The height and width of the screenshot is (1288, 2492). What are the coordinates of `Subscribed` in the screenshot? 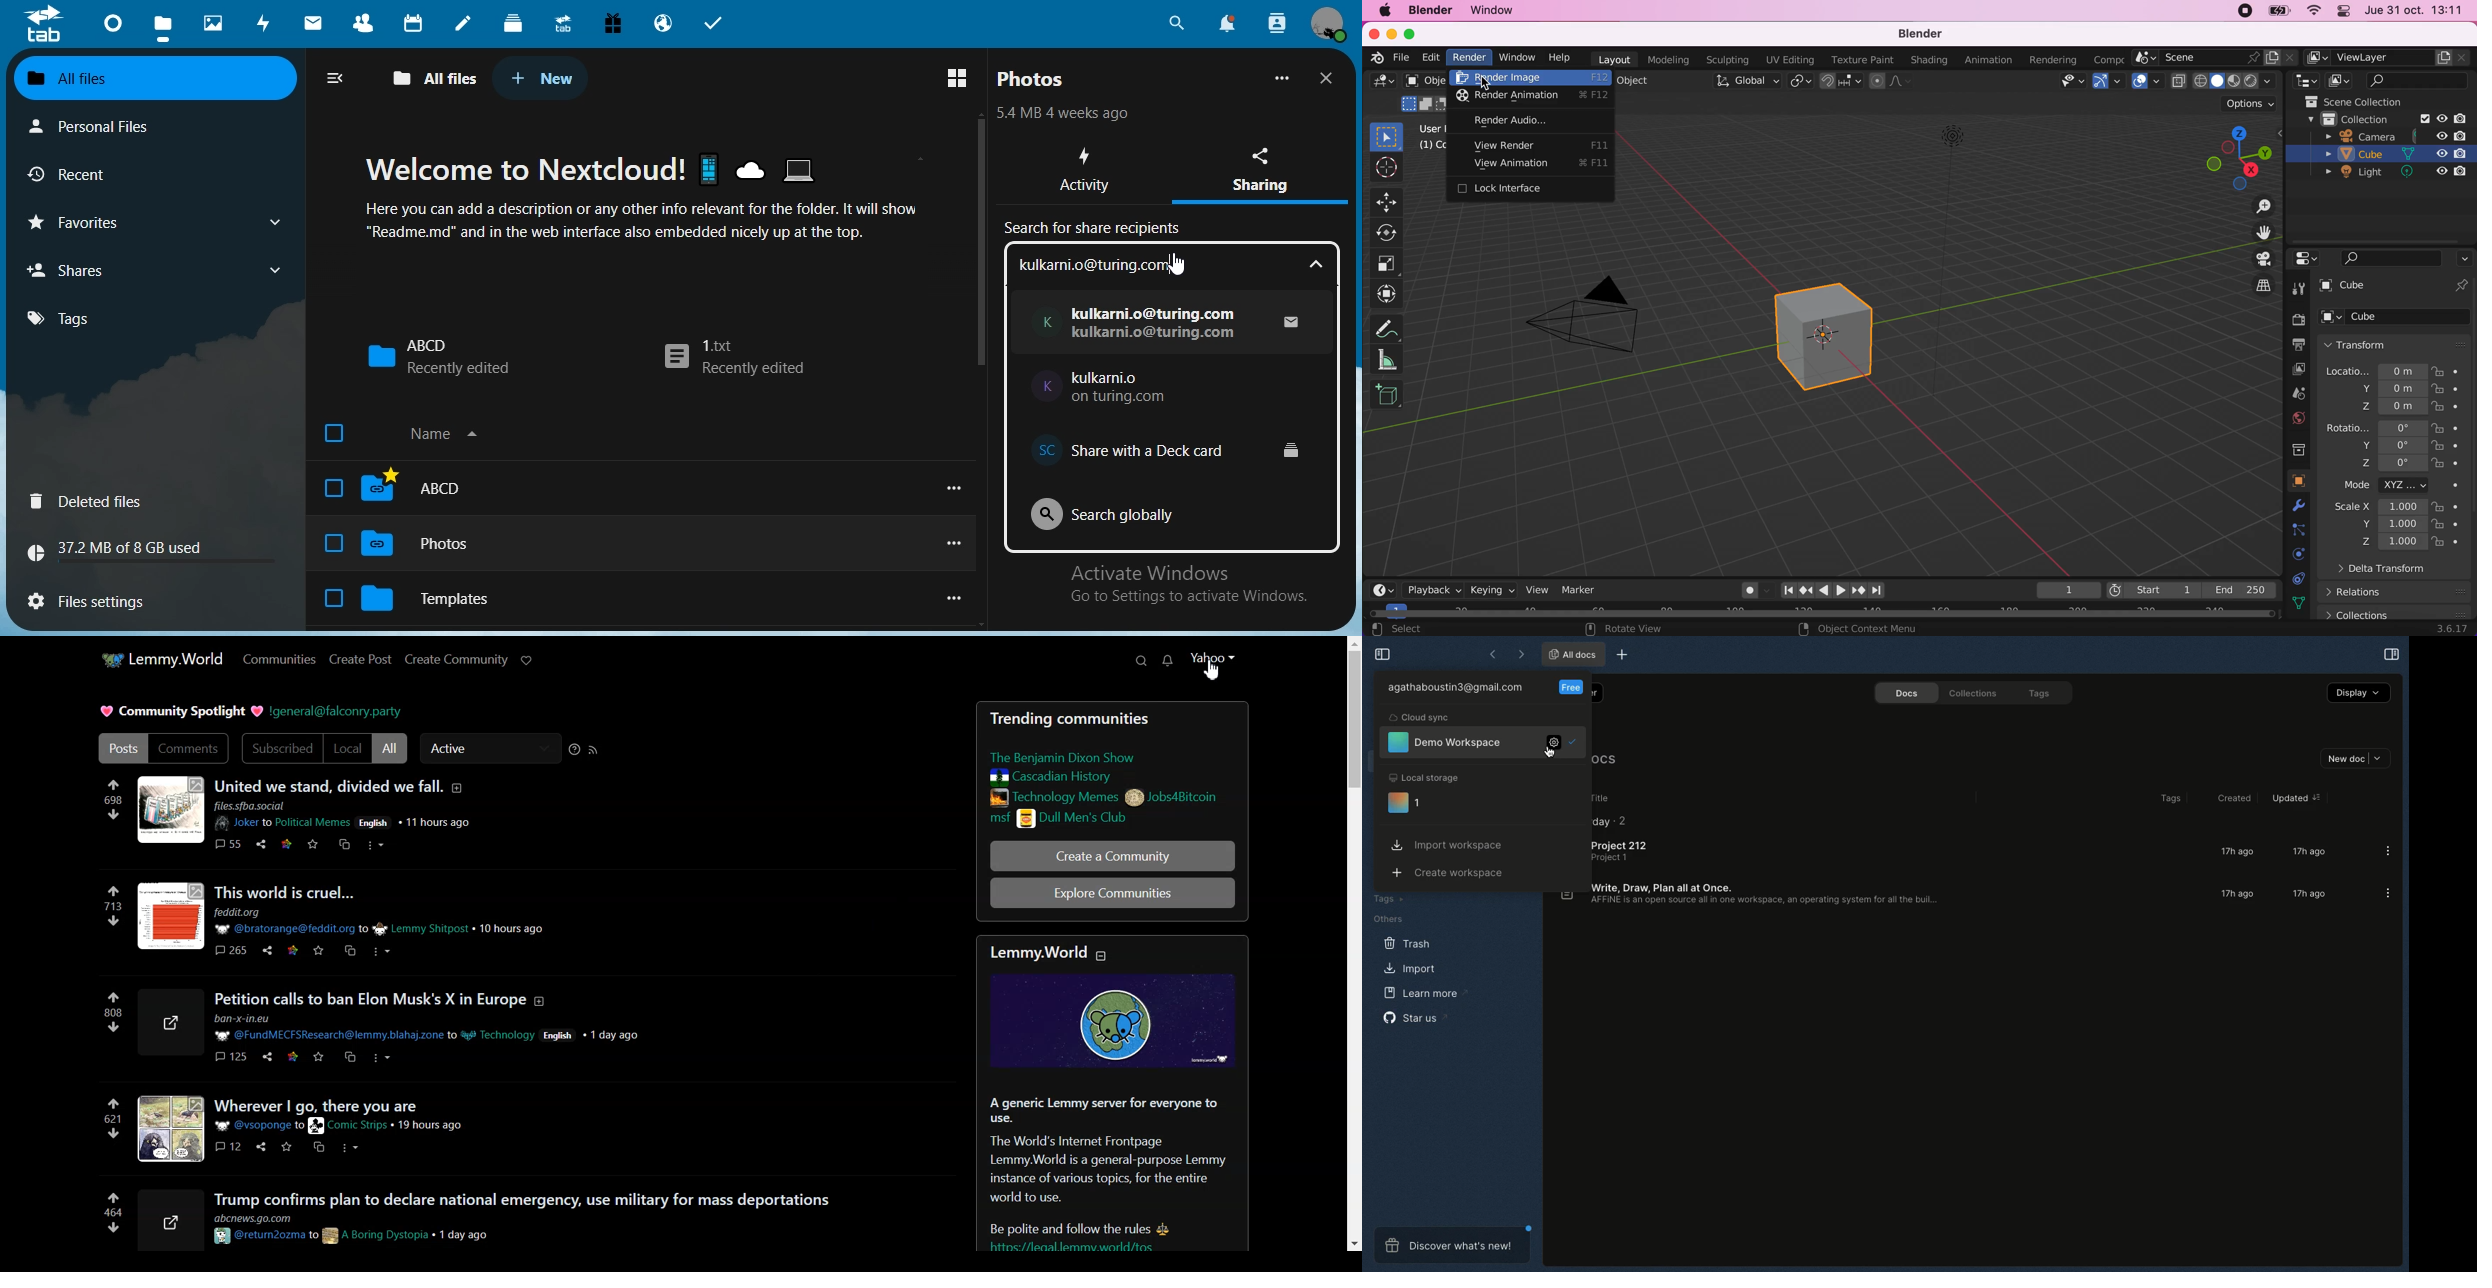 It's located at (281, 748).